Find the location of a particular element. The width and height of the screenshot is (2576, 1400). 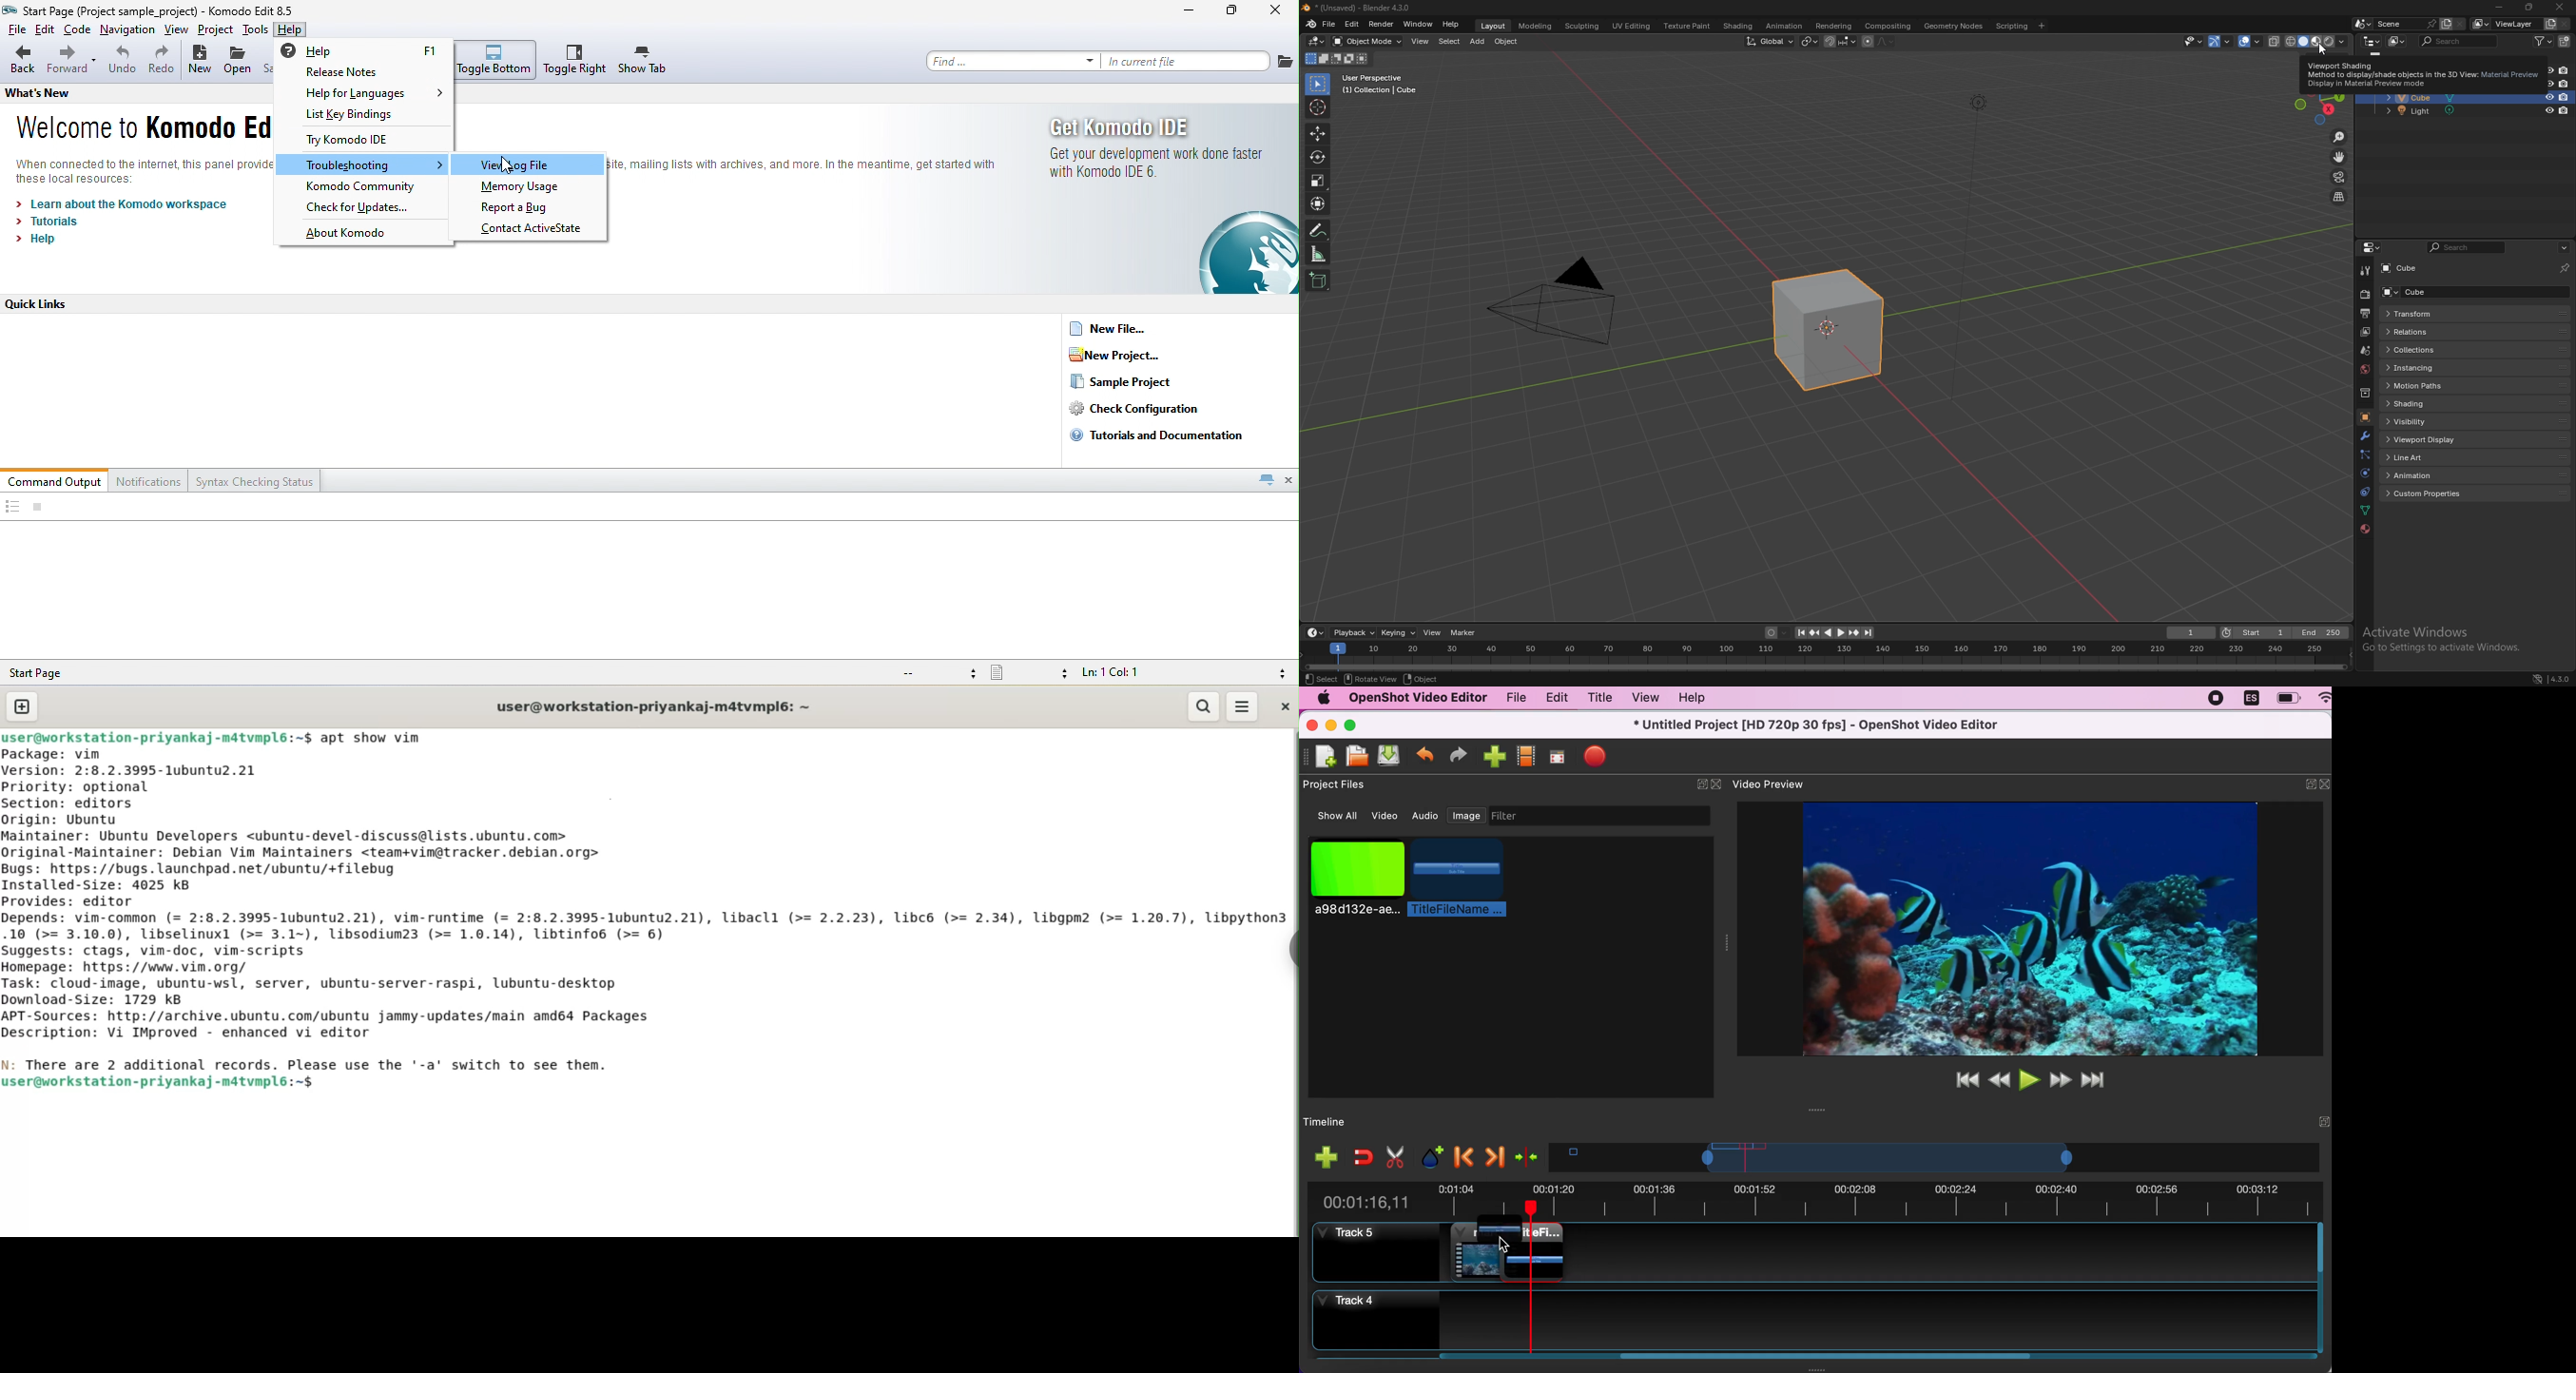

shading is located at coordinates (2446, 403).